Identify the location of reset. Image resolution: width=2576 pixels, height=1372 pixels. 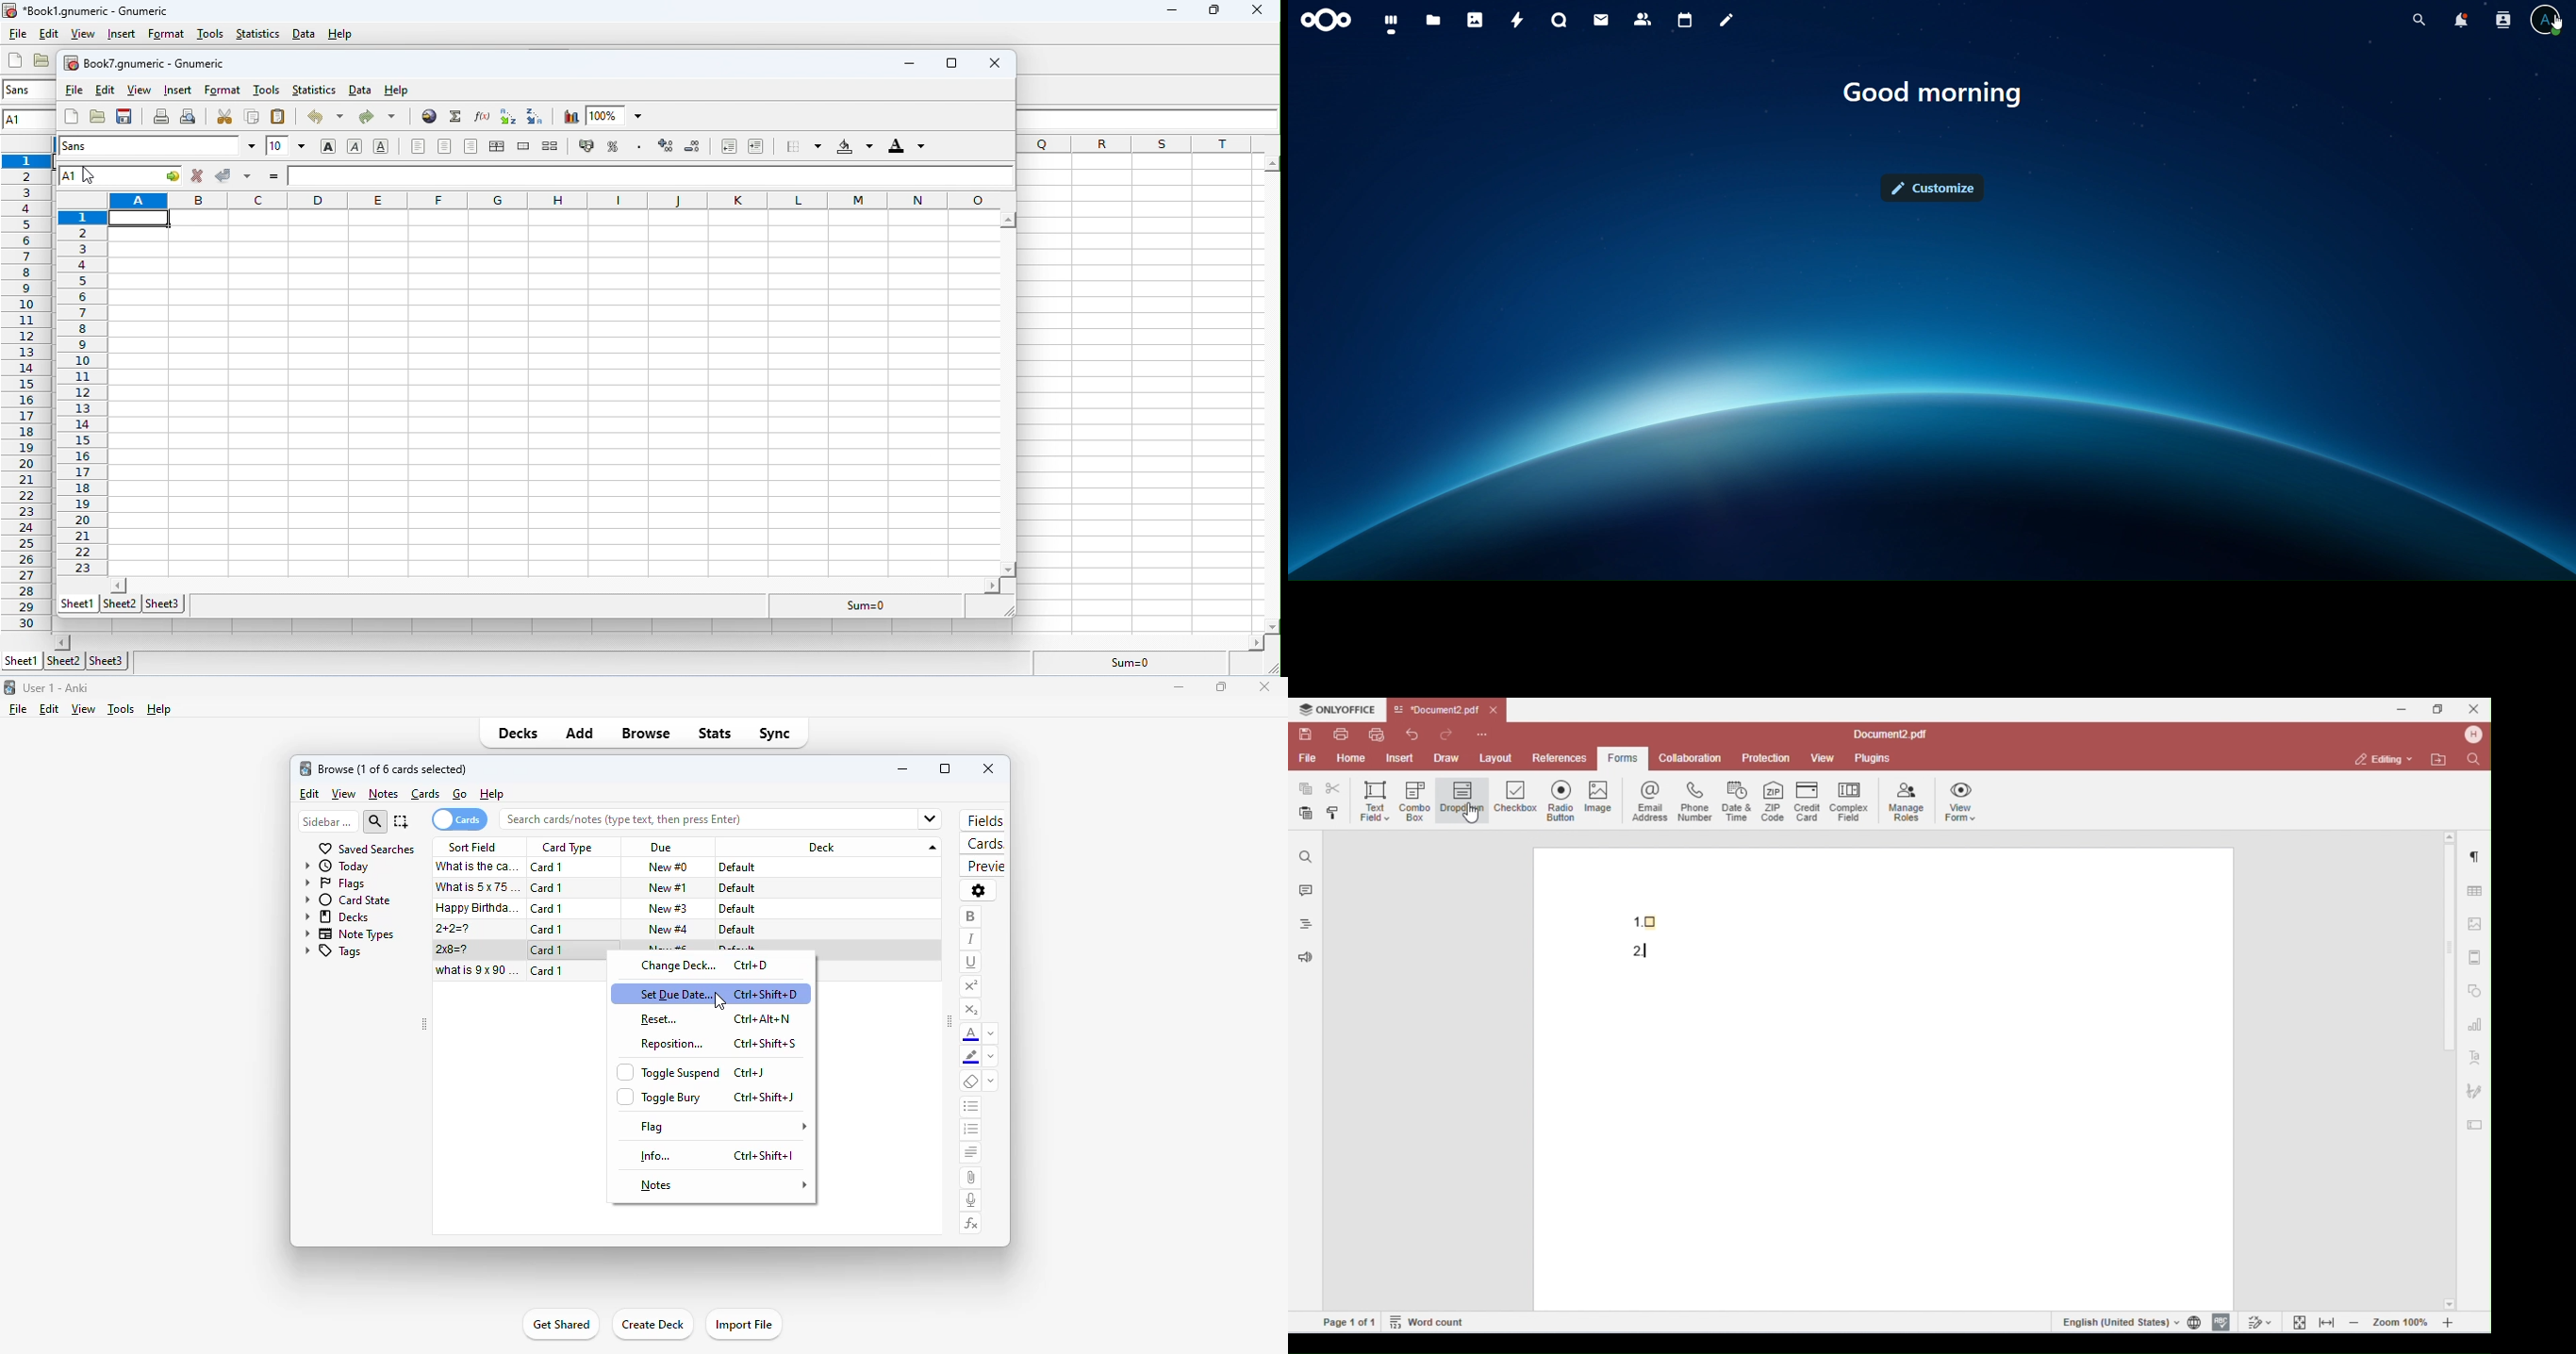
(659, 1020).